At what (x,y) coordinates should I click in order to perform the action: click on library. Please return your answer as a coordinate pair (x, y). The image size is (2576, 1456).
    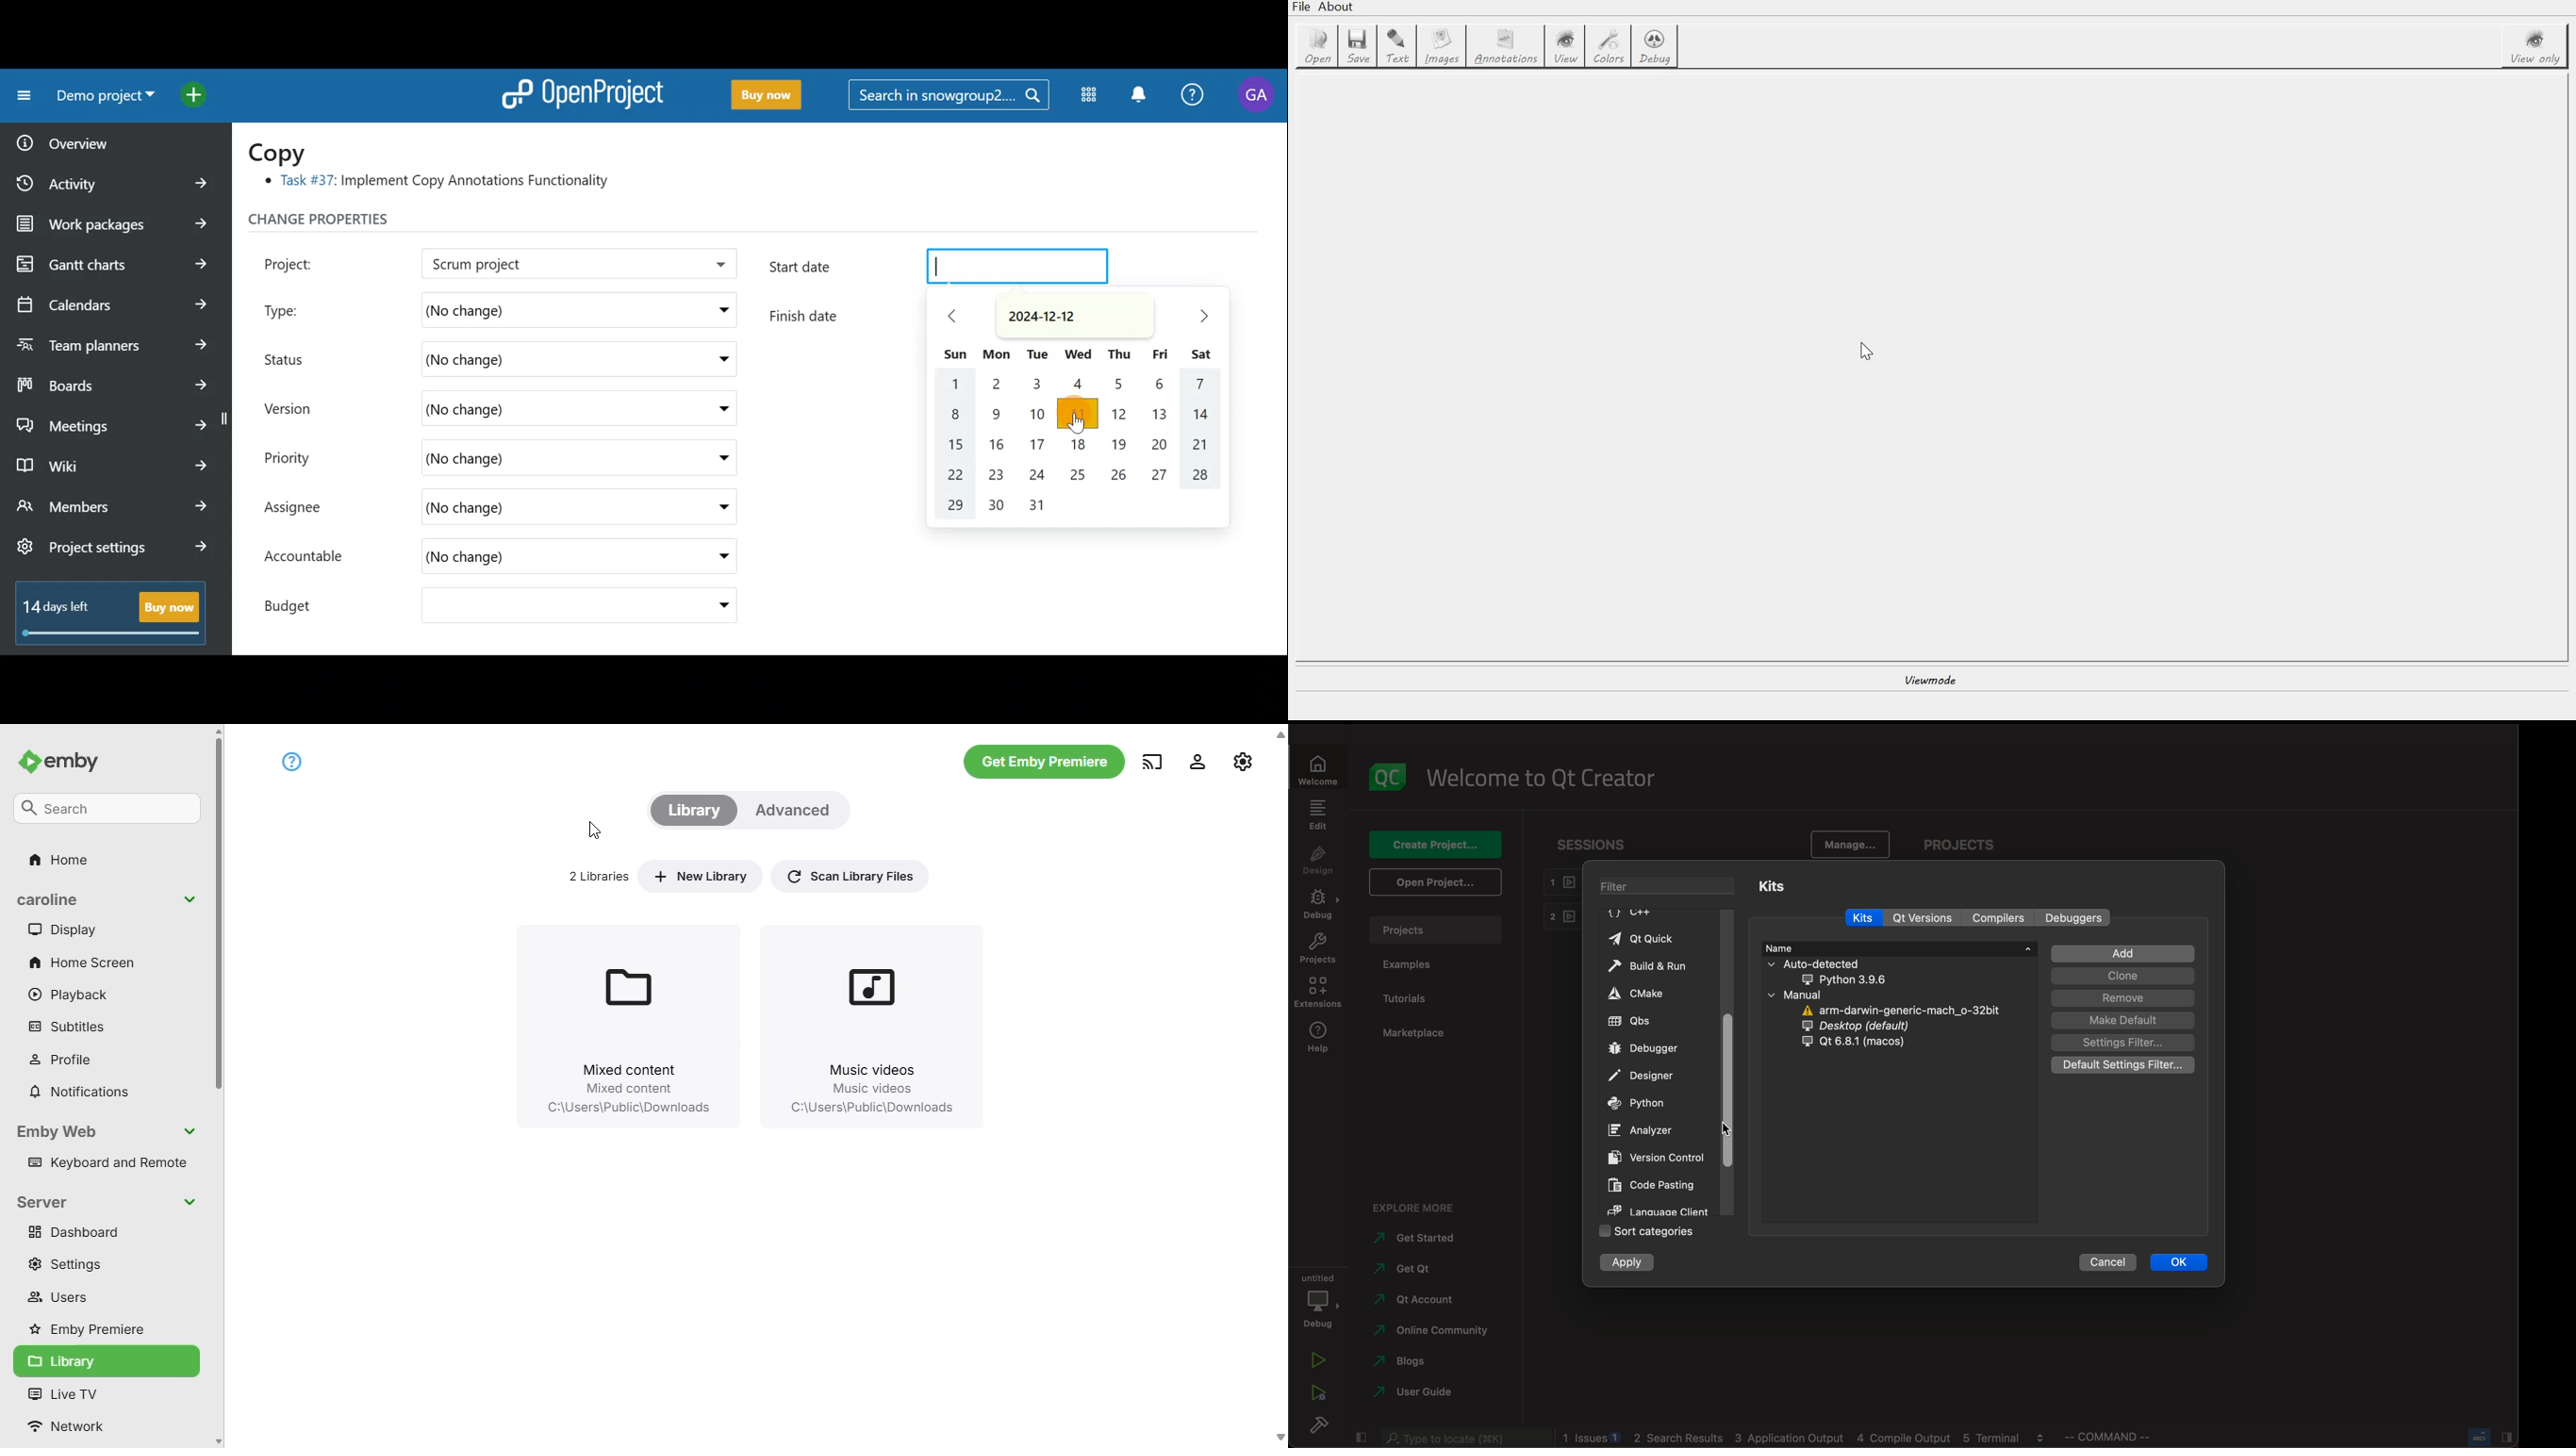
    Looking at the image, I should click on (106, 1361).